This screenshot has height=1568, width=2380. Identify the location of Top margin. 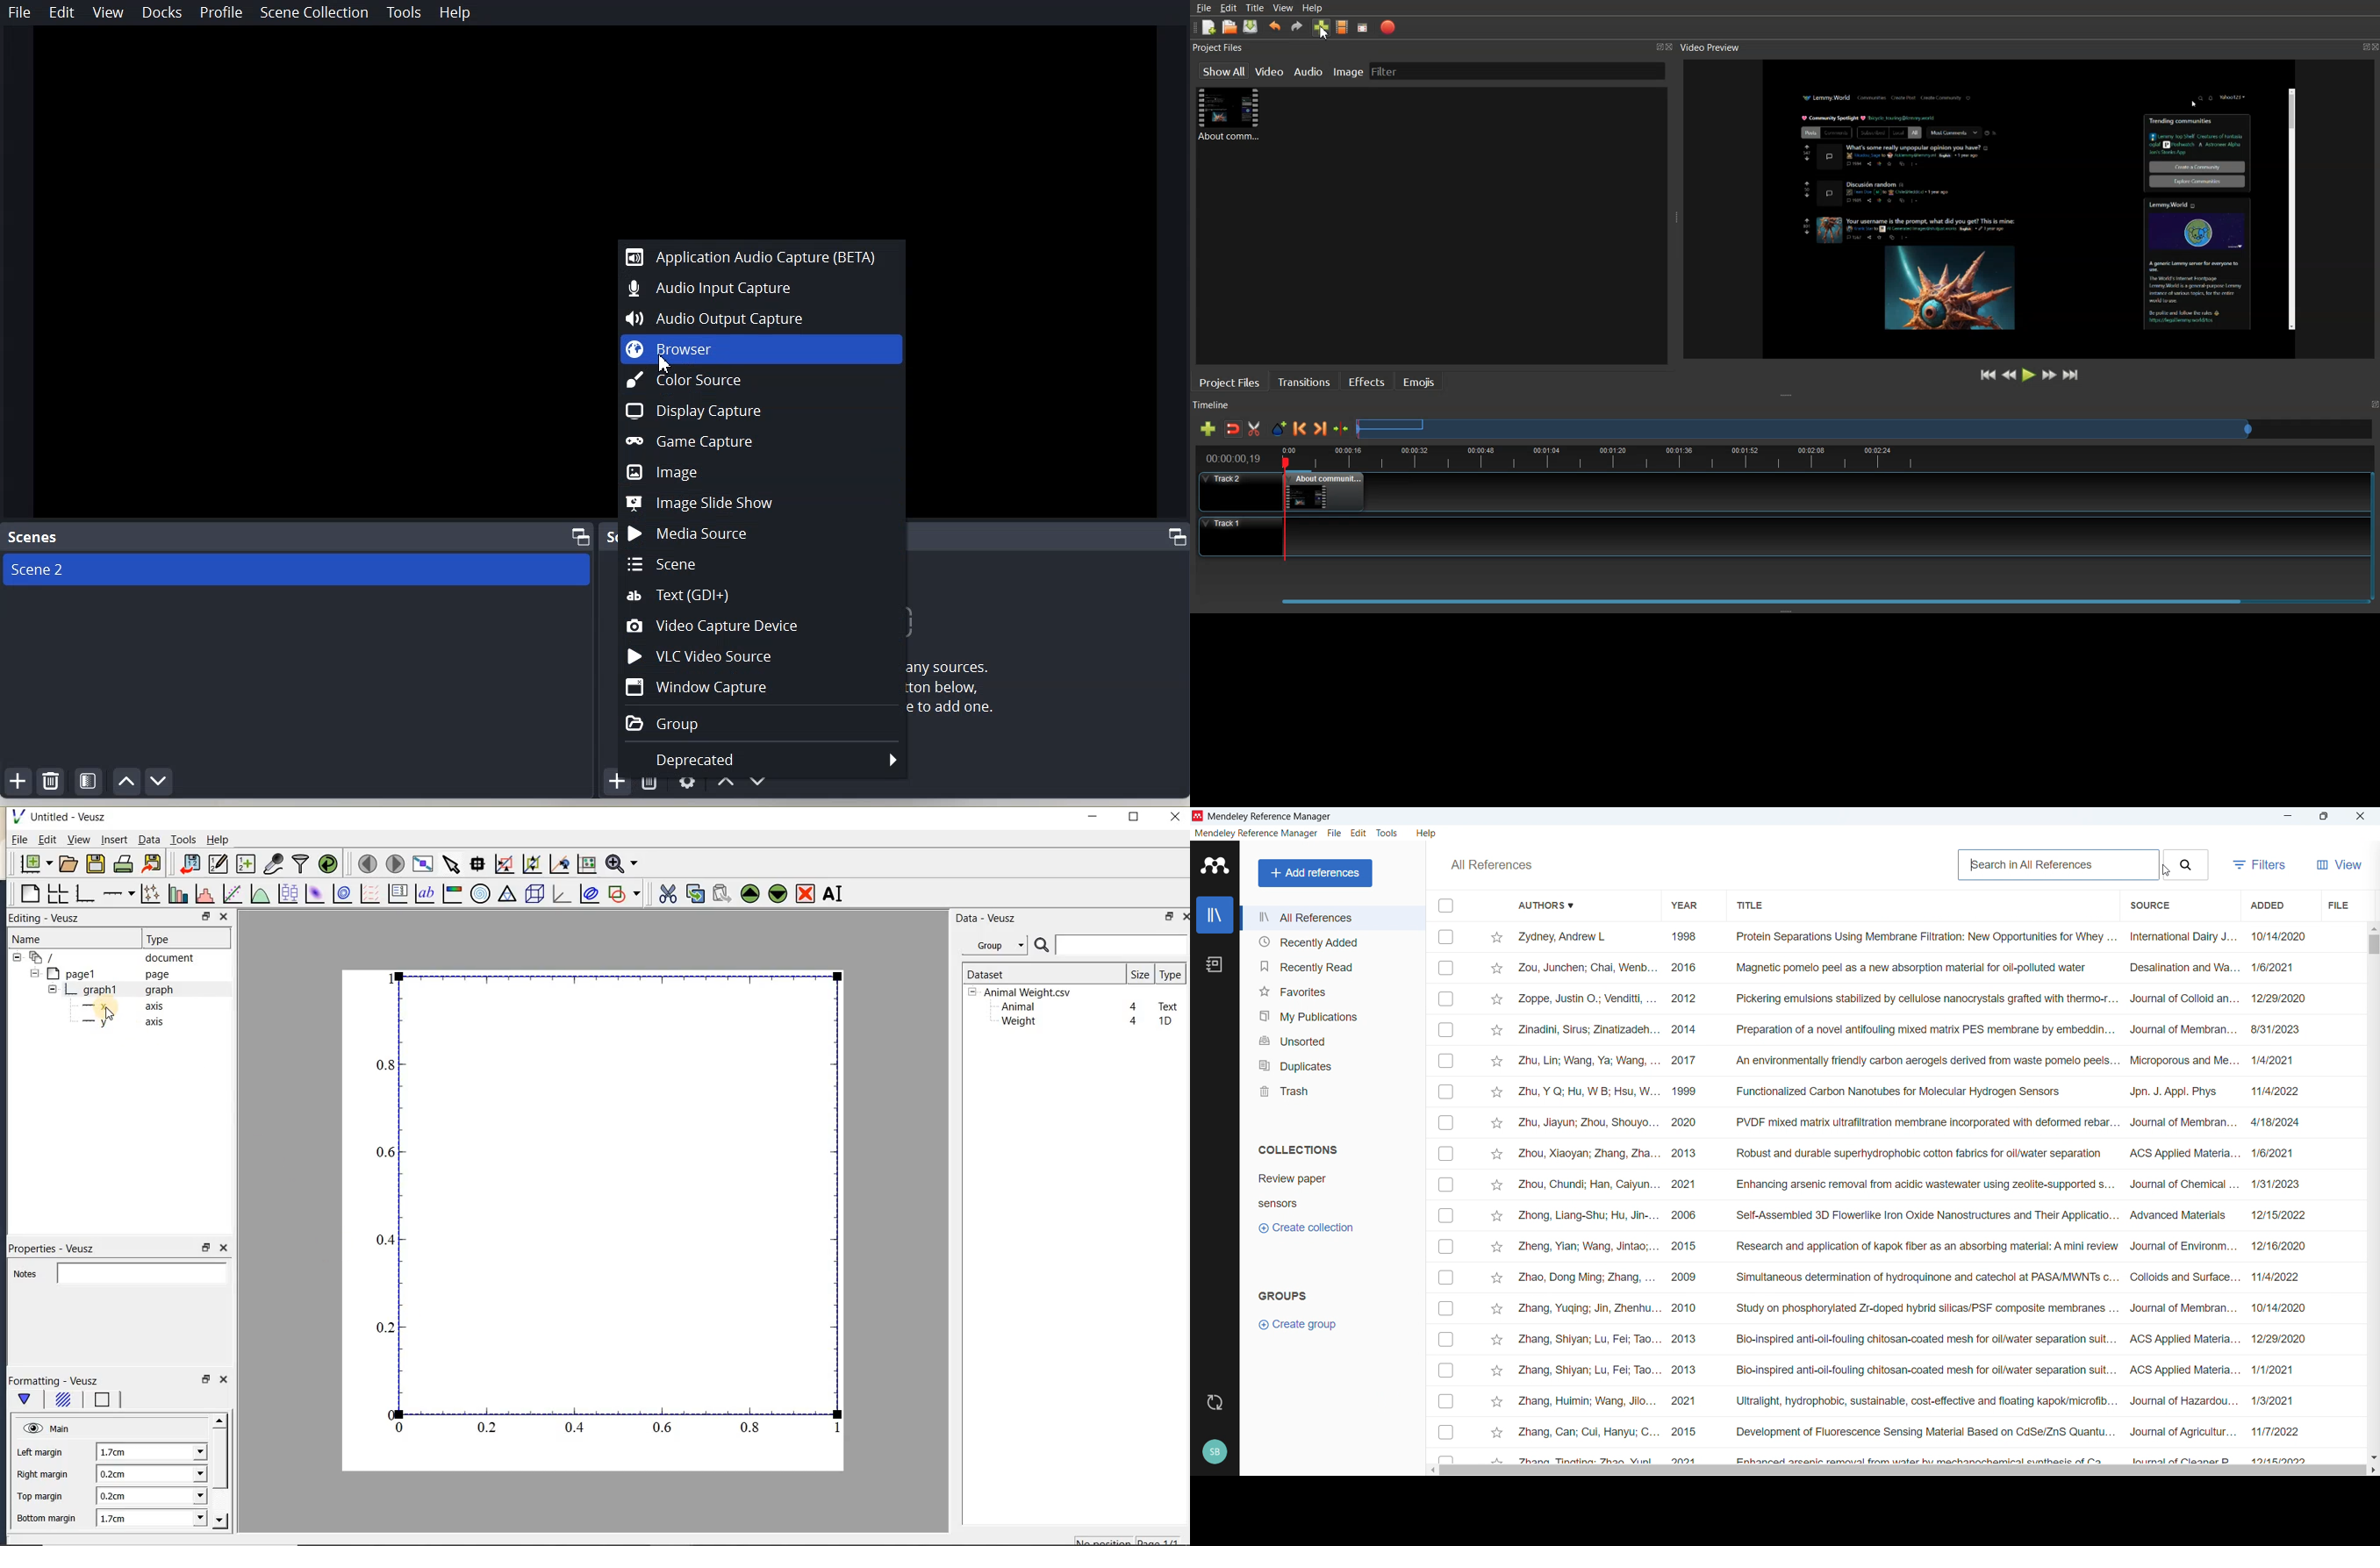
(41, 1497).